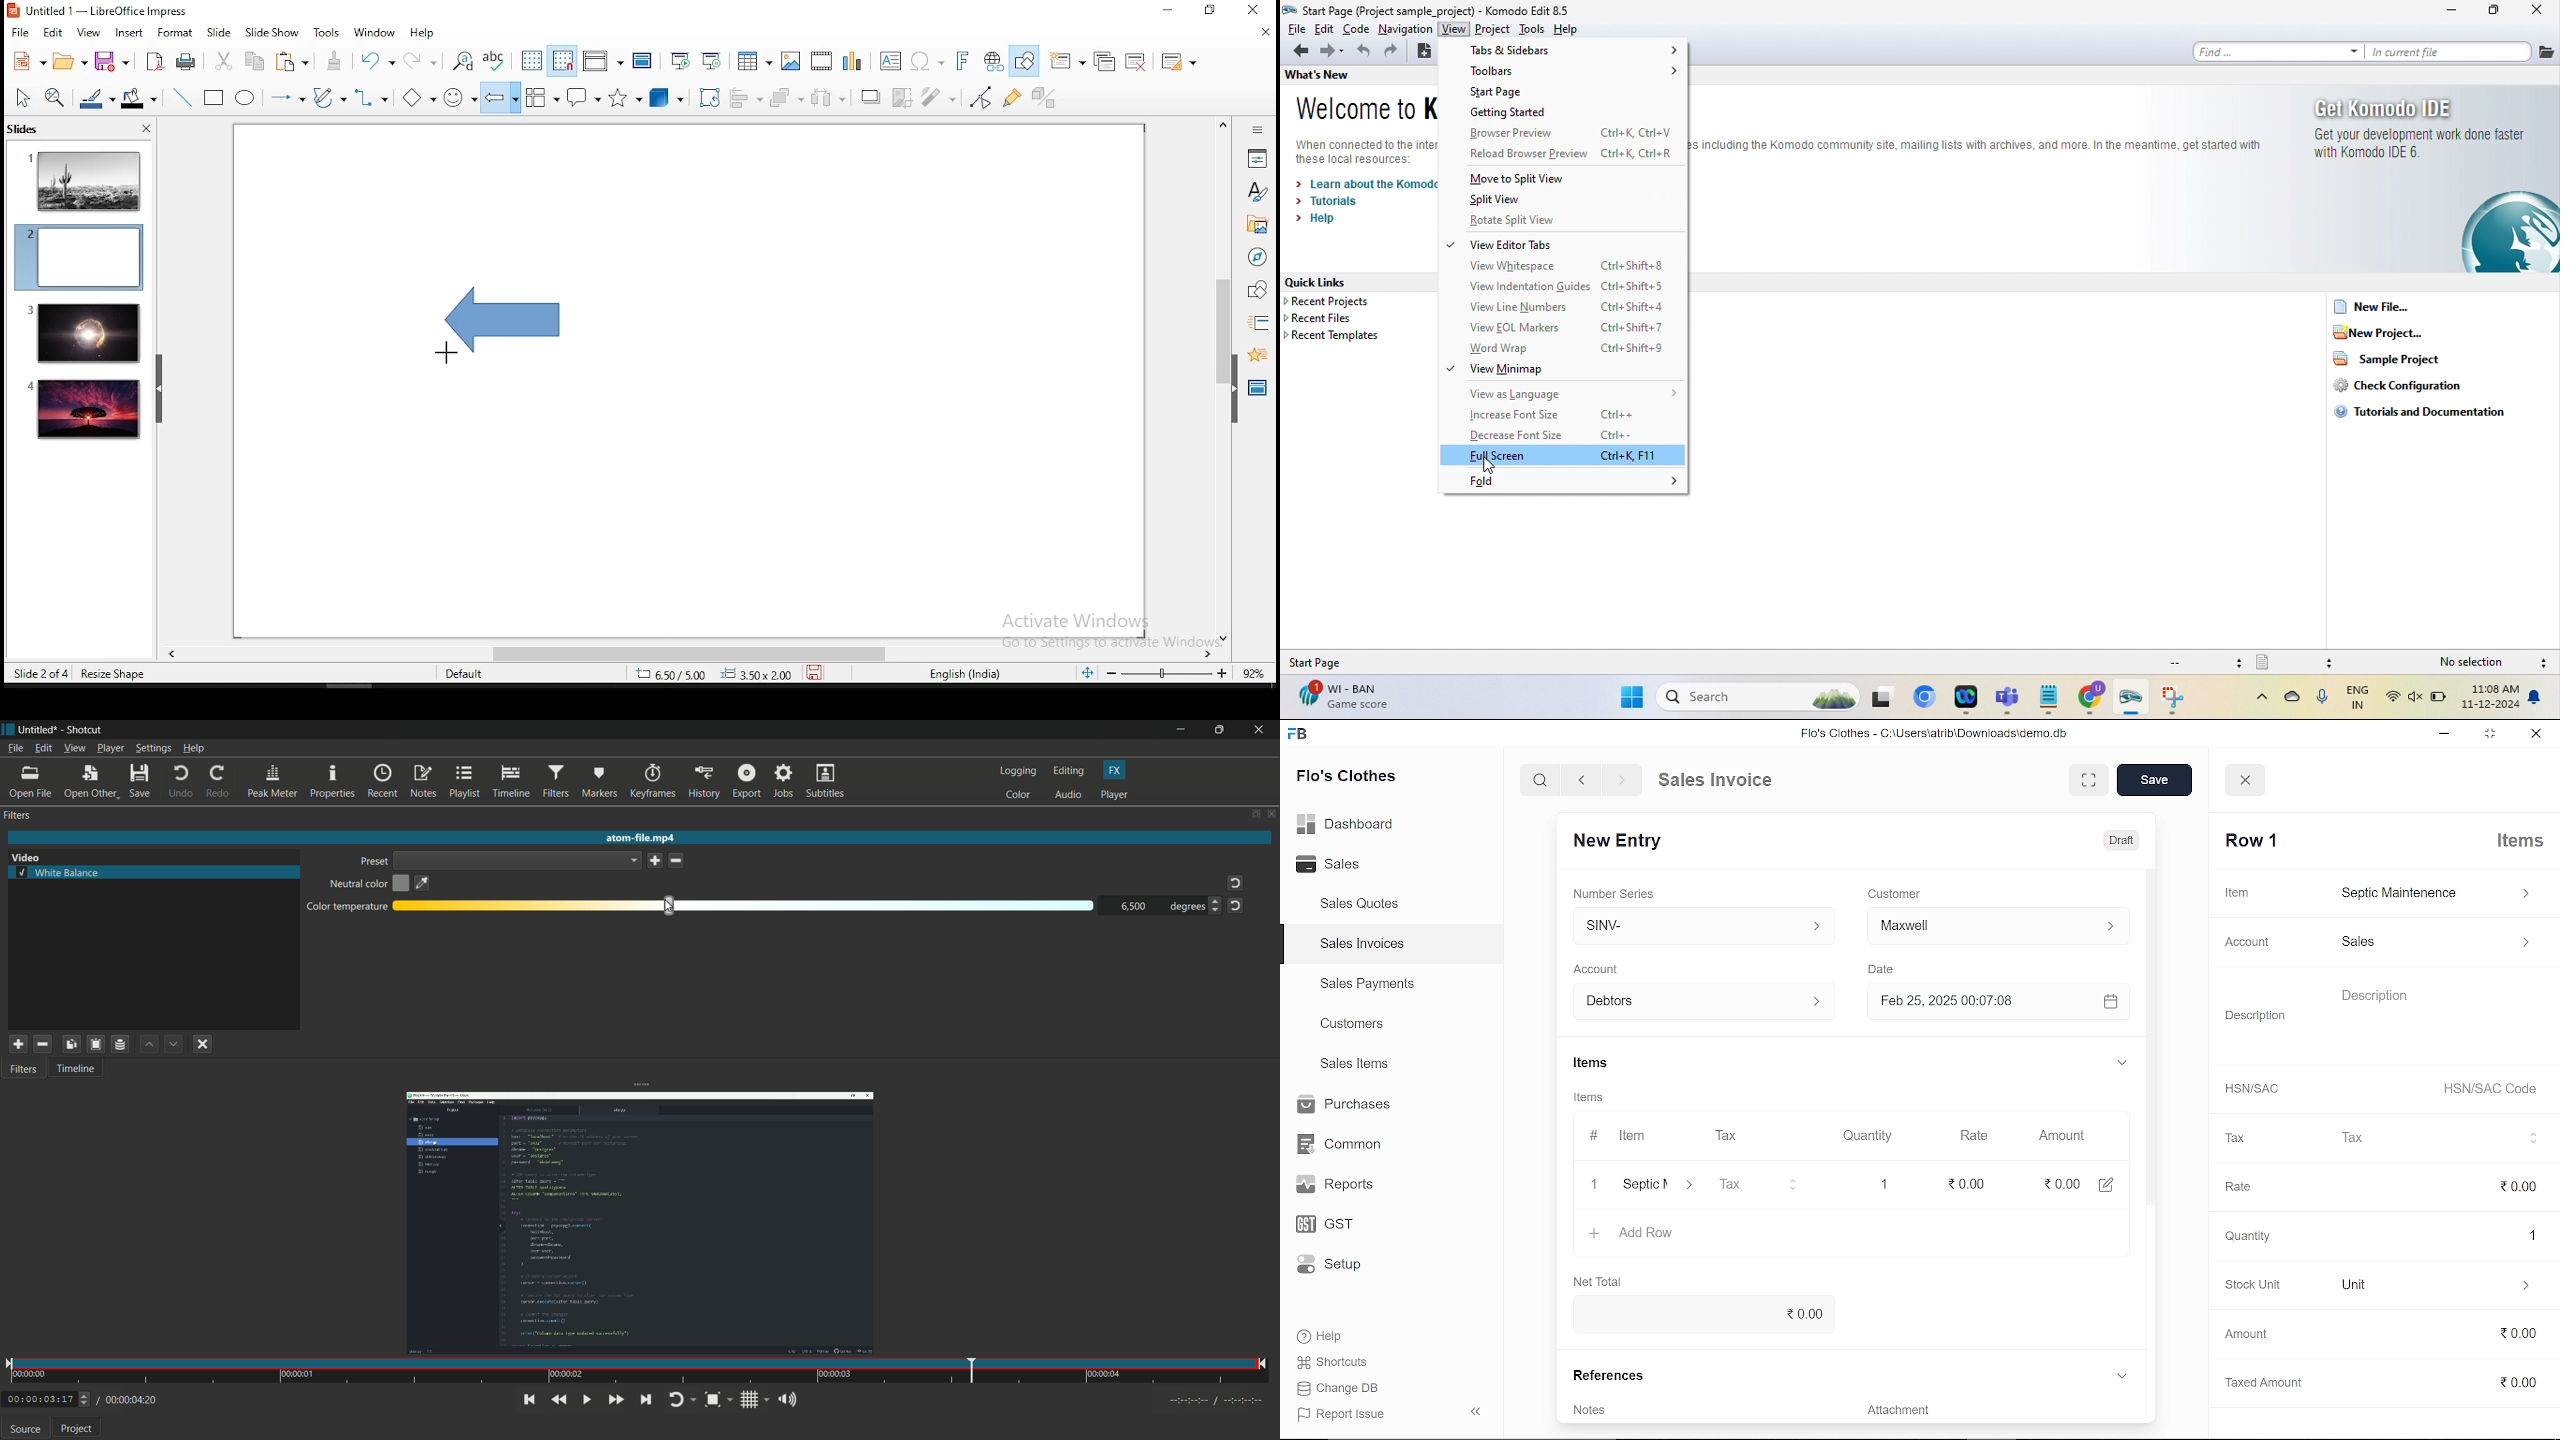  Describe the element at coordinates (1927, 699) in the screenshot. I see `apps on taskbar` at that location.